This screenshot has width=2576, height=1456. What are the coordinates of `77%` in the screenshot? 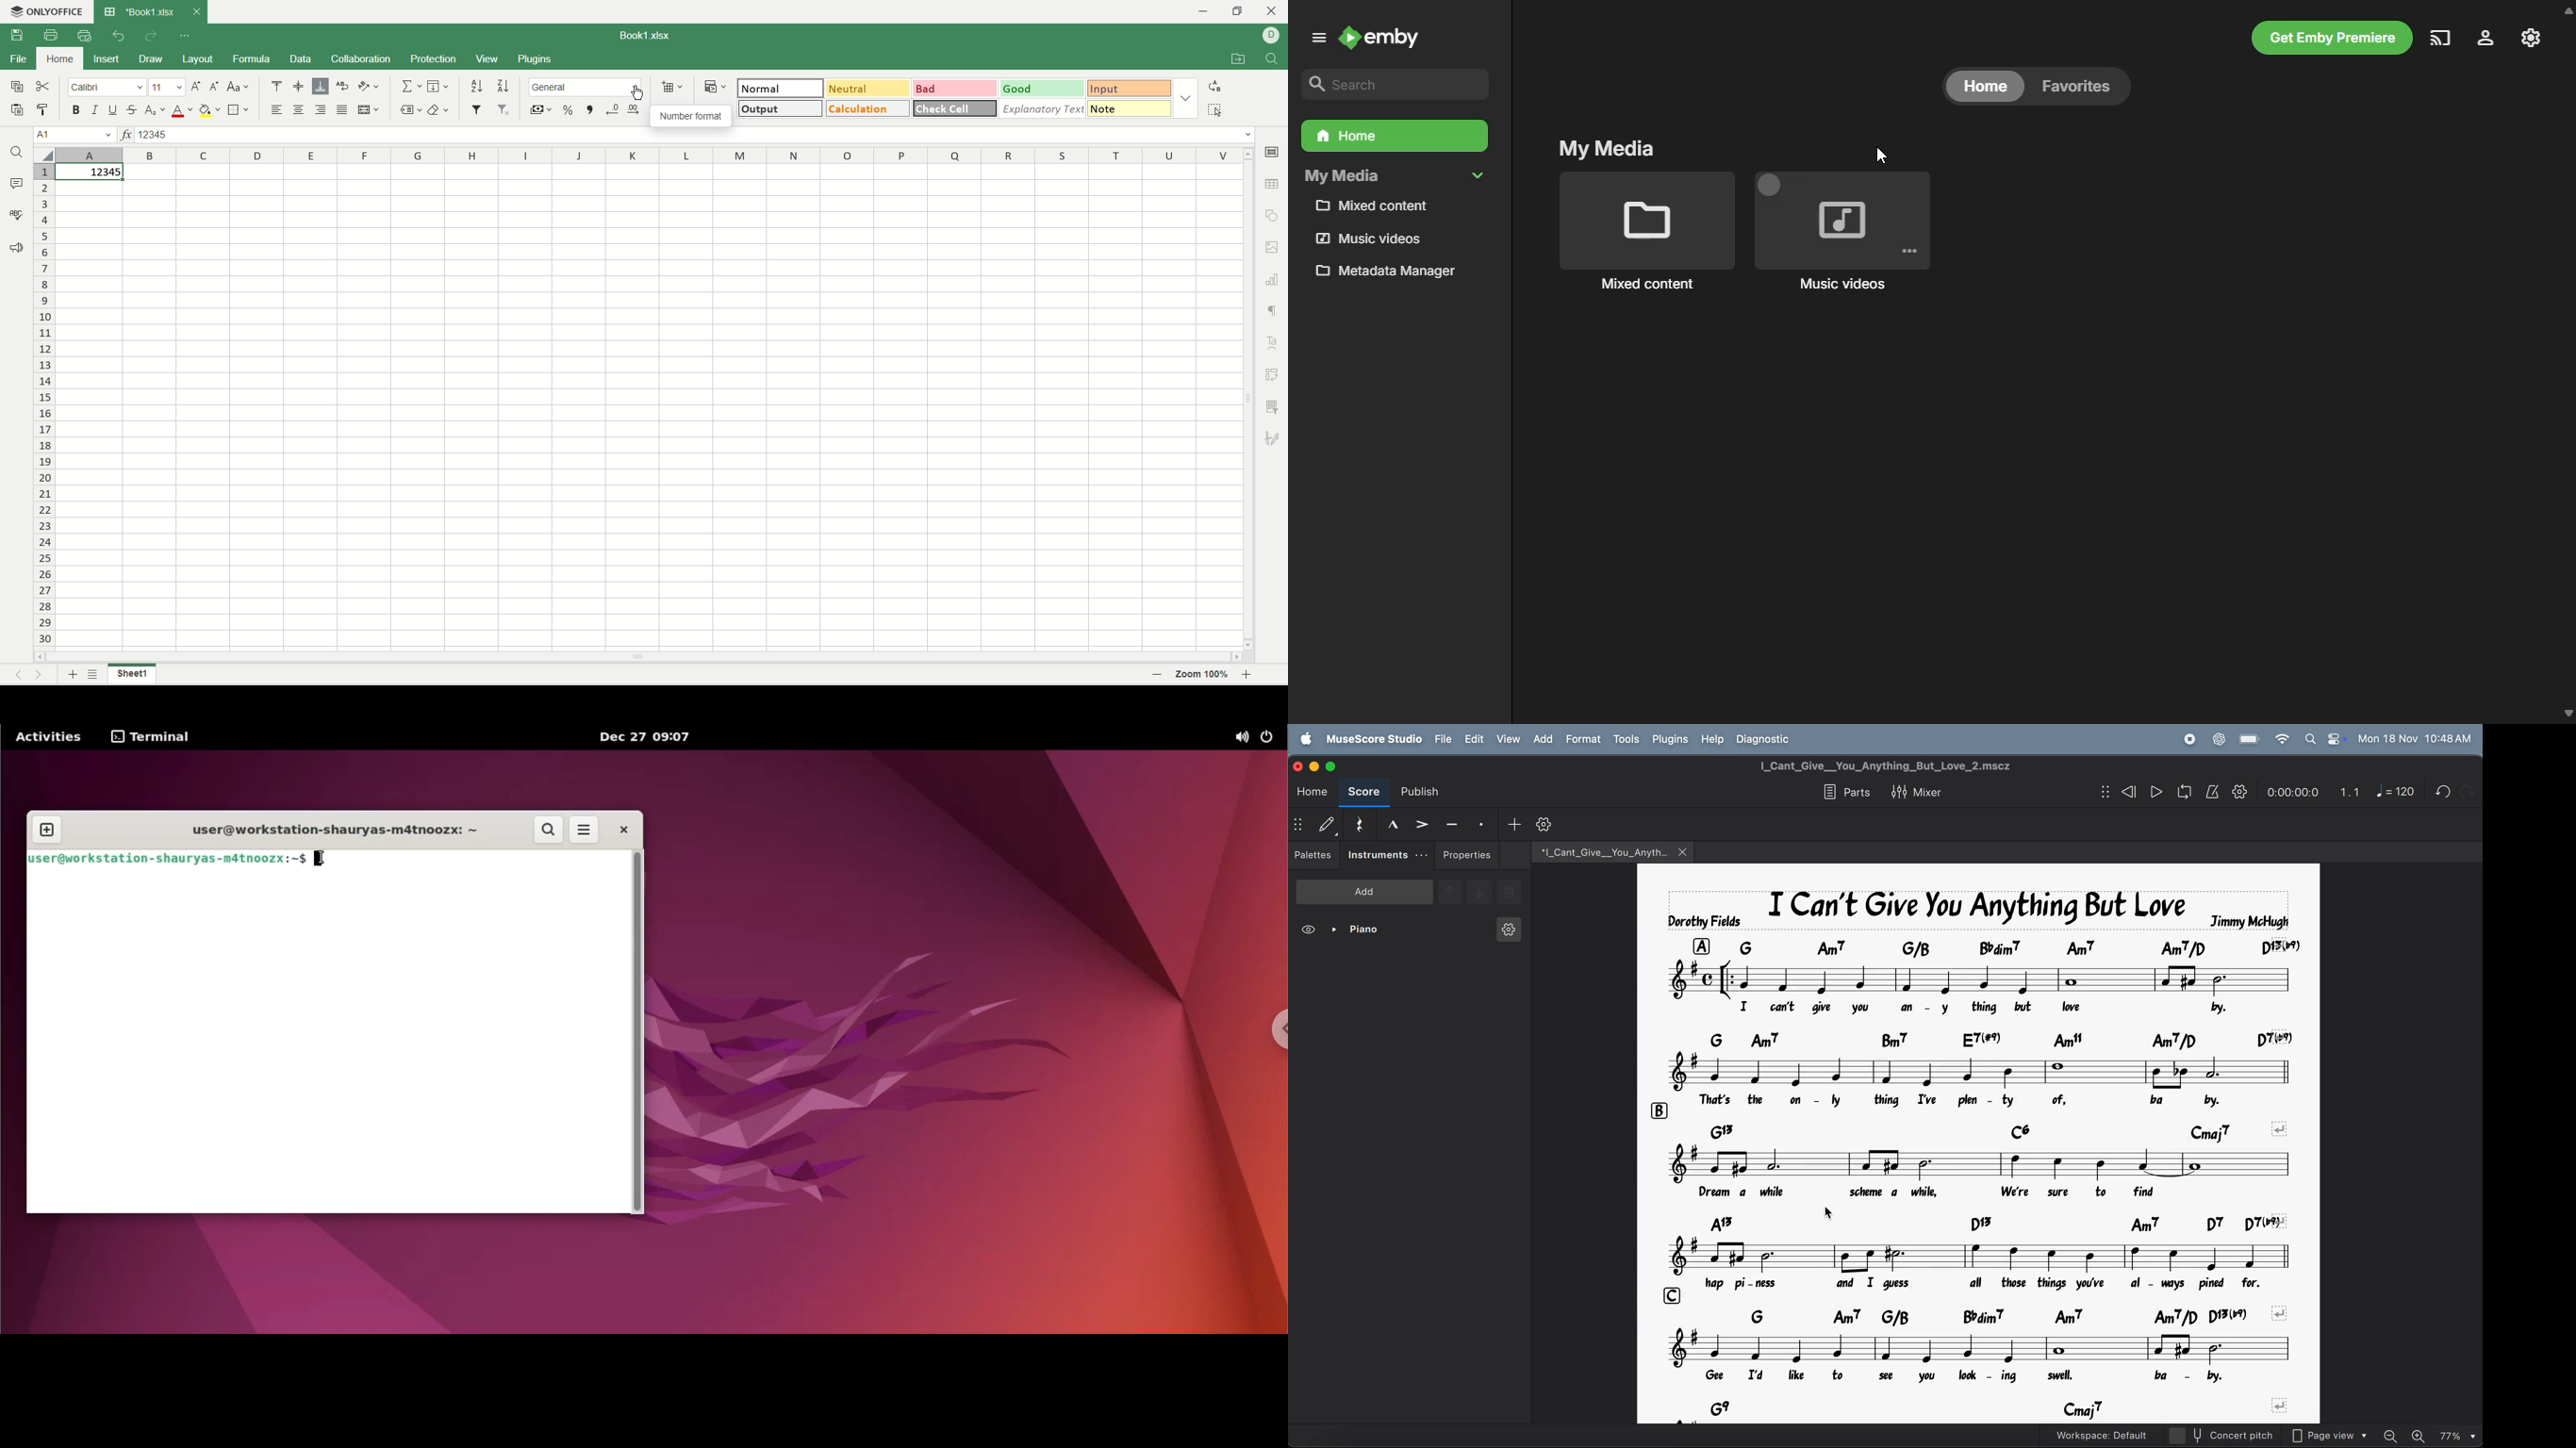 It's located at (2458, 1434).